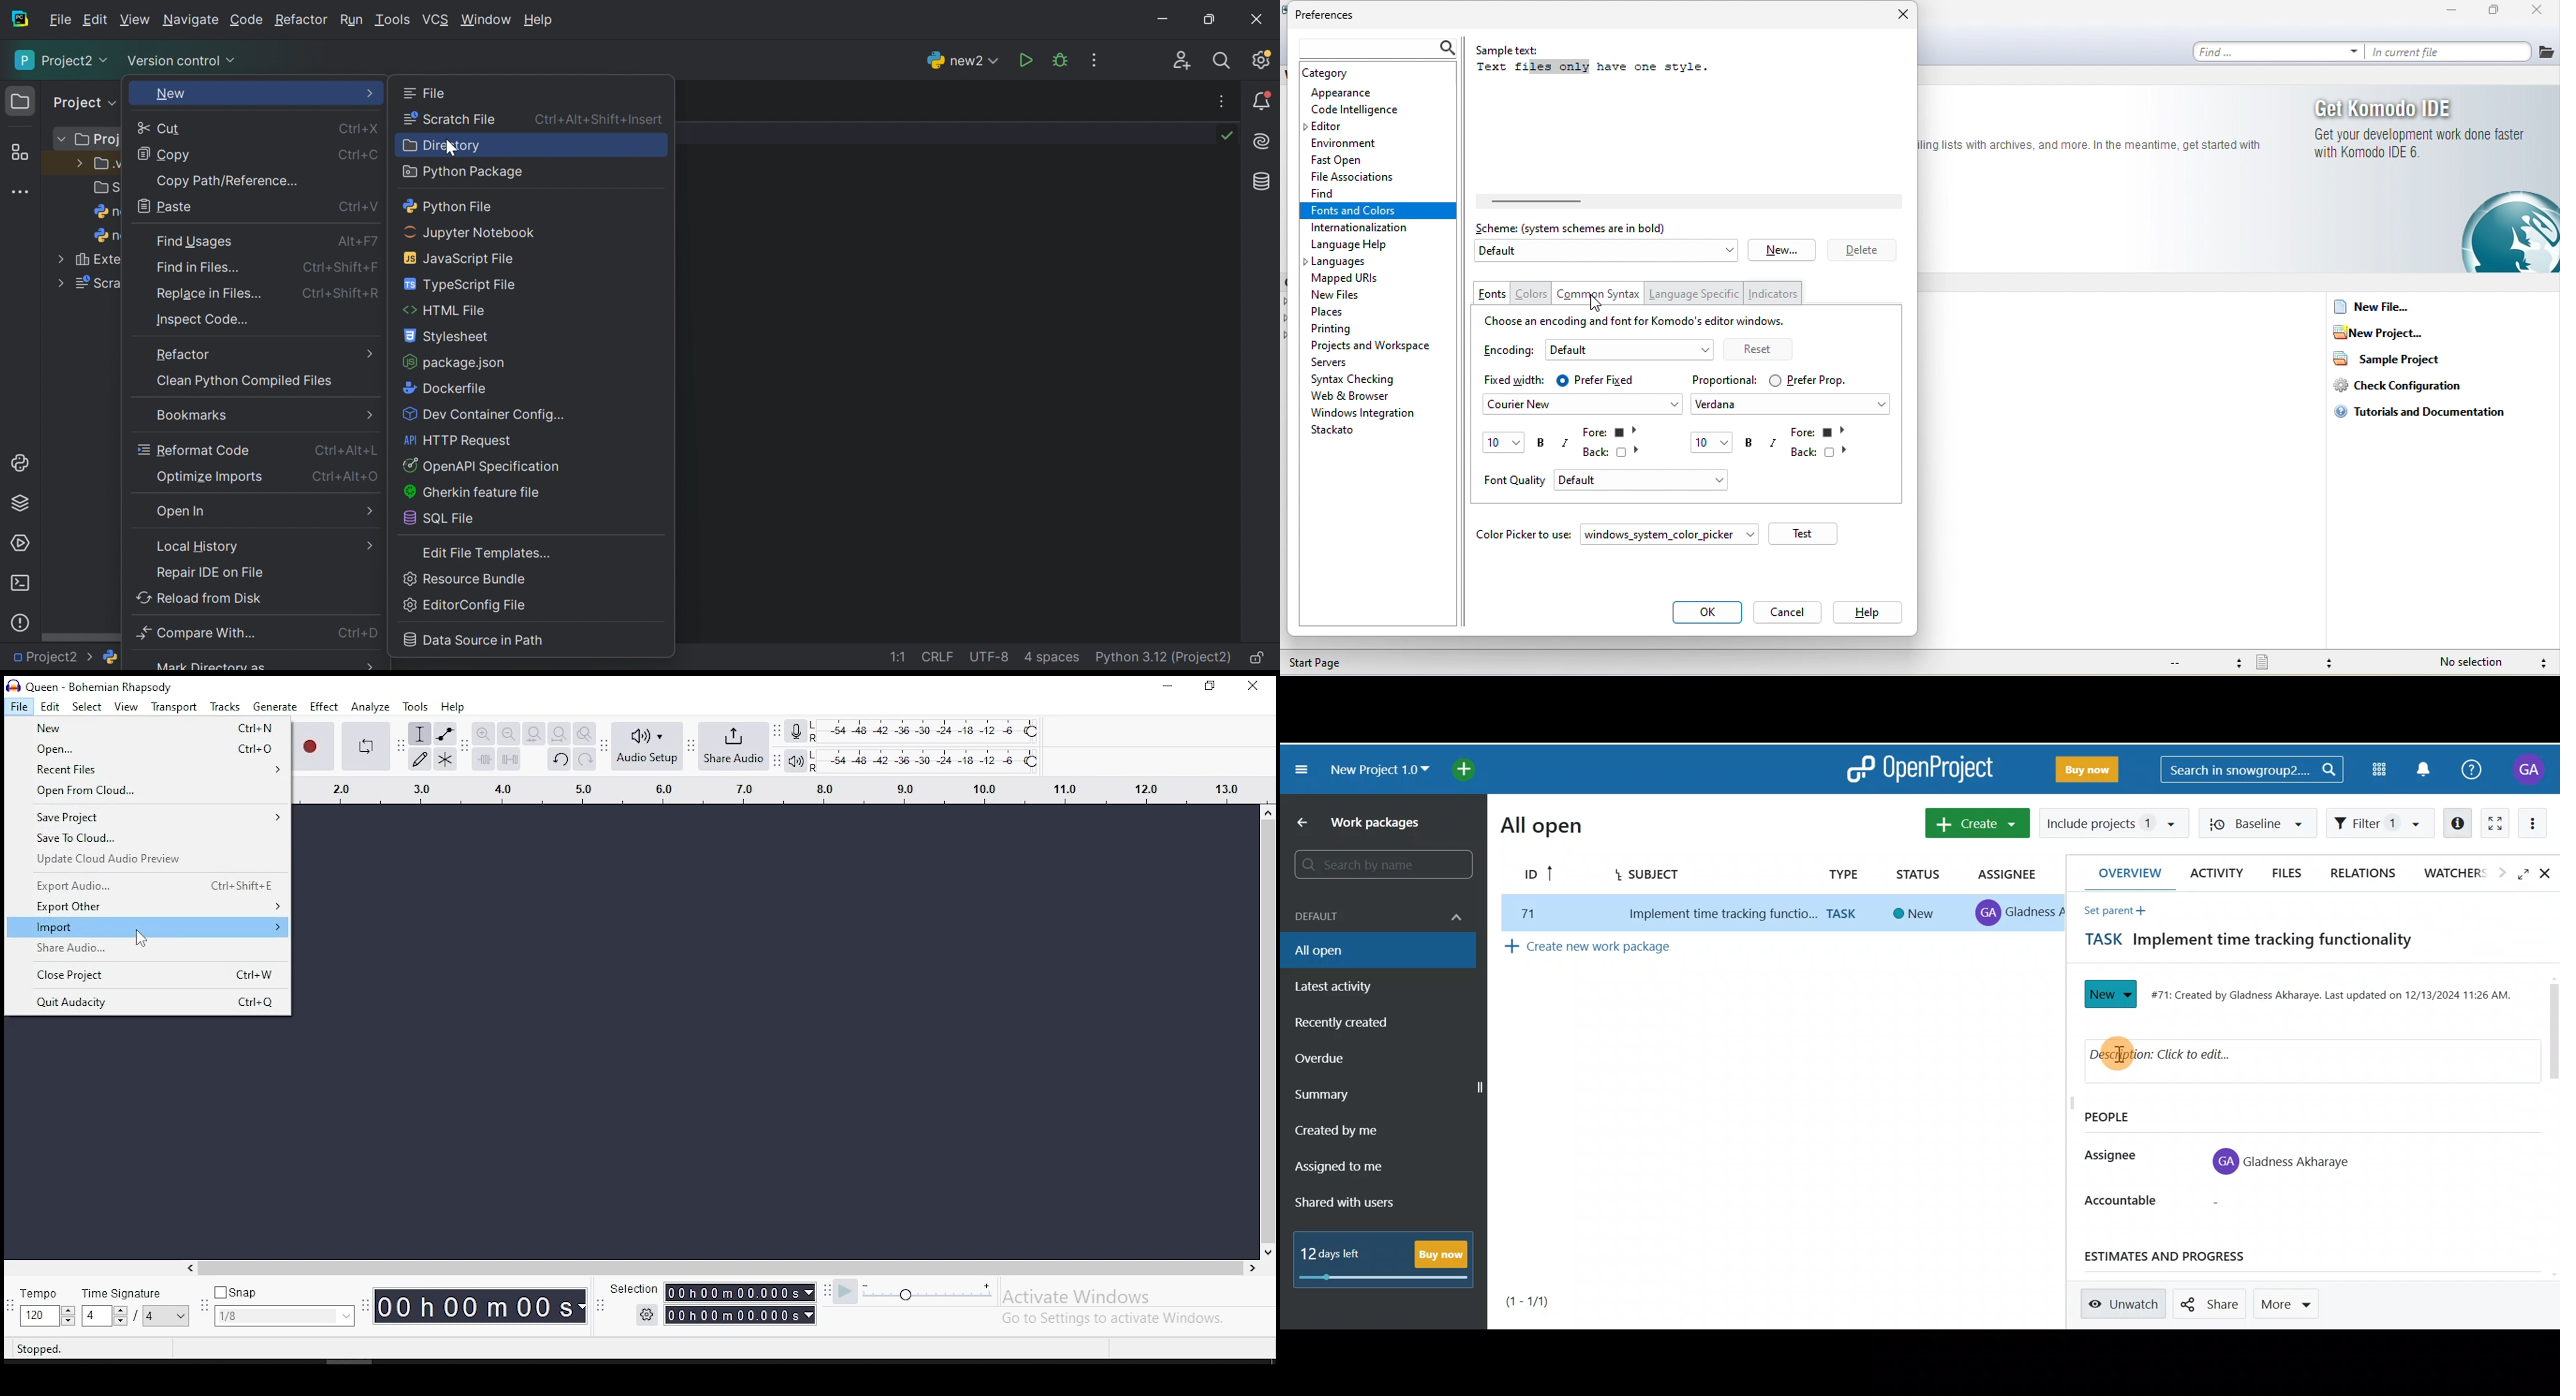  What do you see at coordinates (1355, 178) in the screenshot?
I see `file associations` at bounding box center [1355, 178].